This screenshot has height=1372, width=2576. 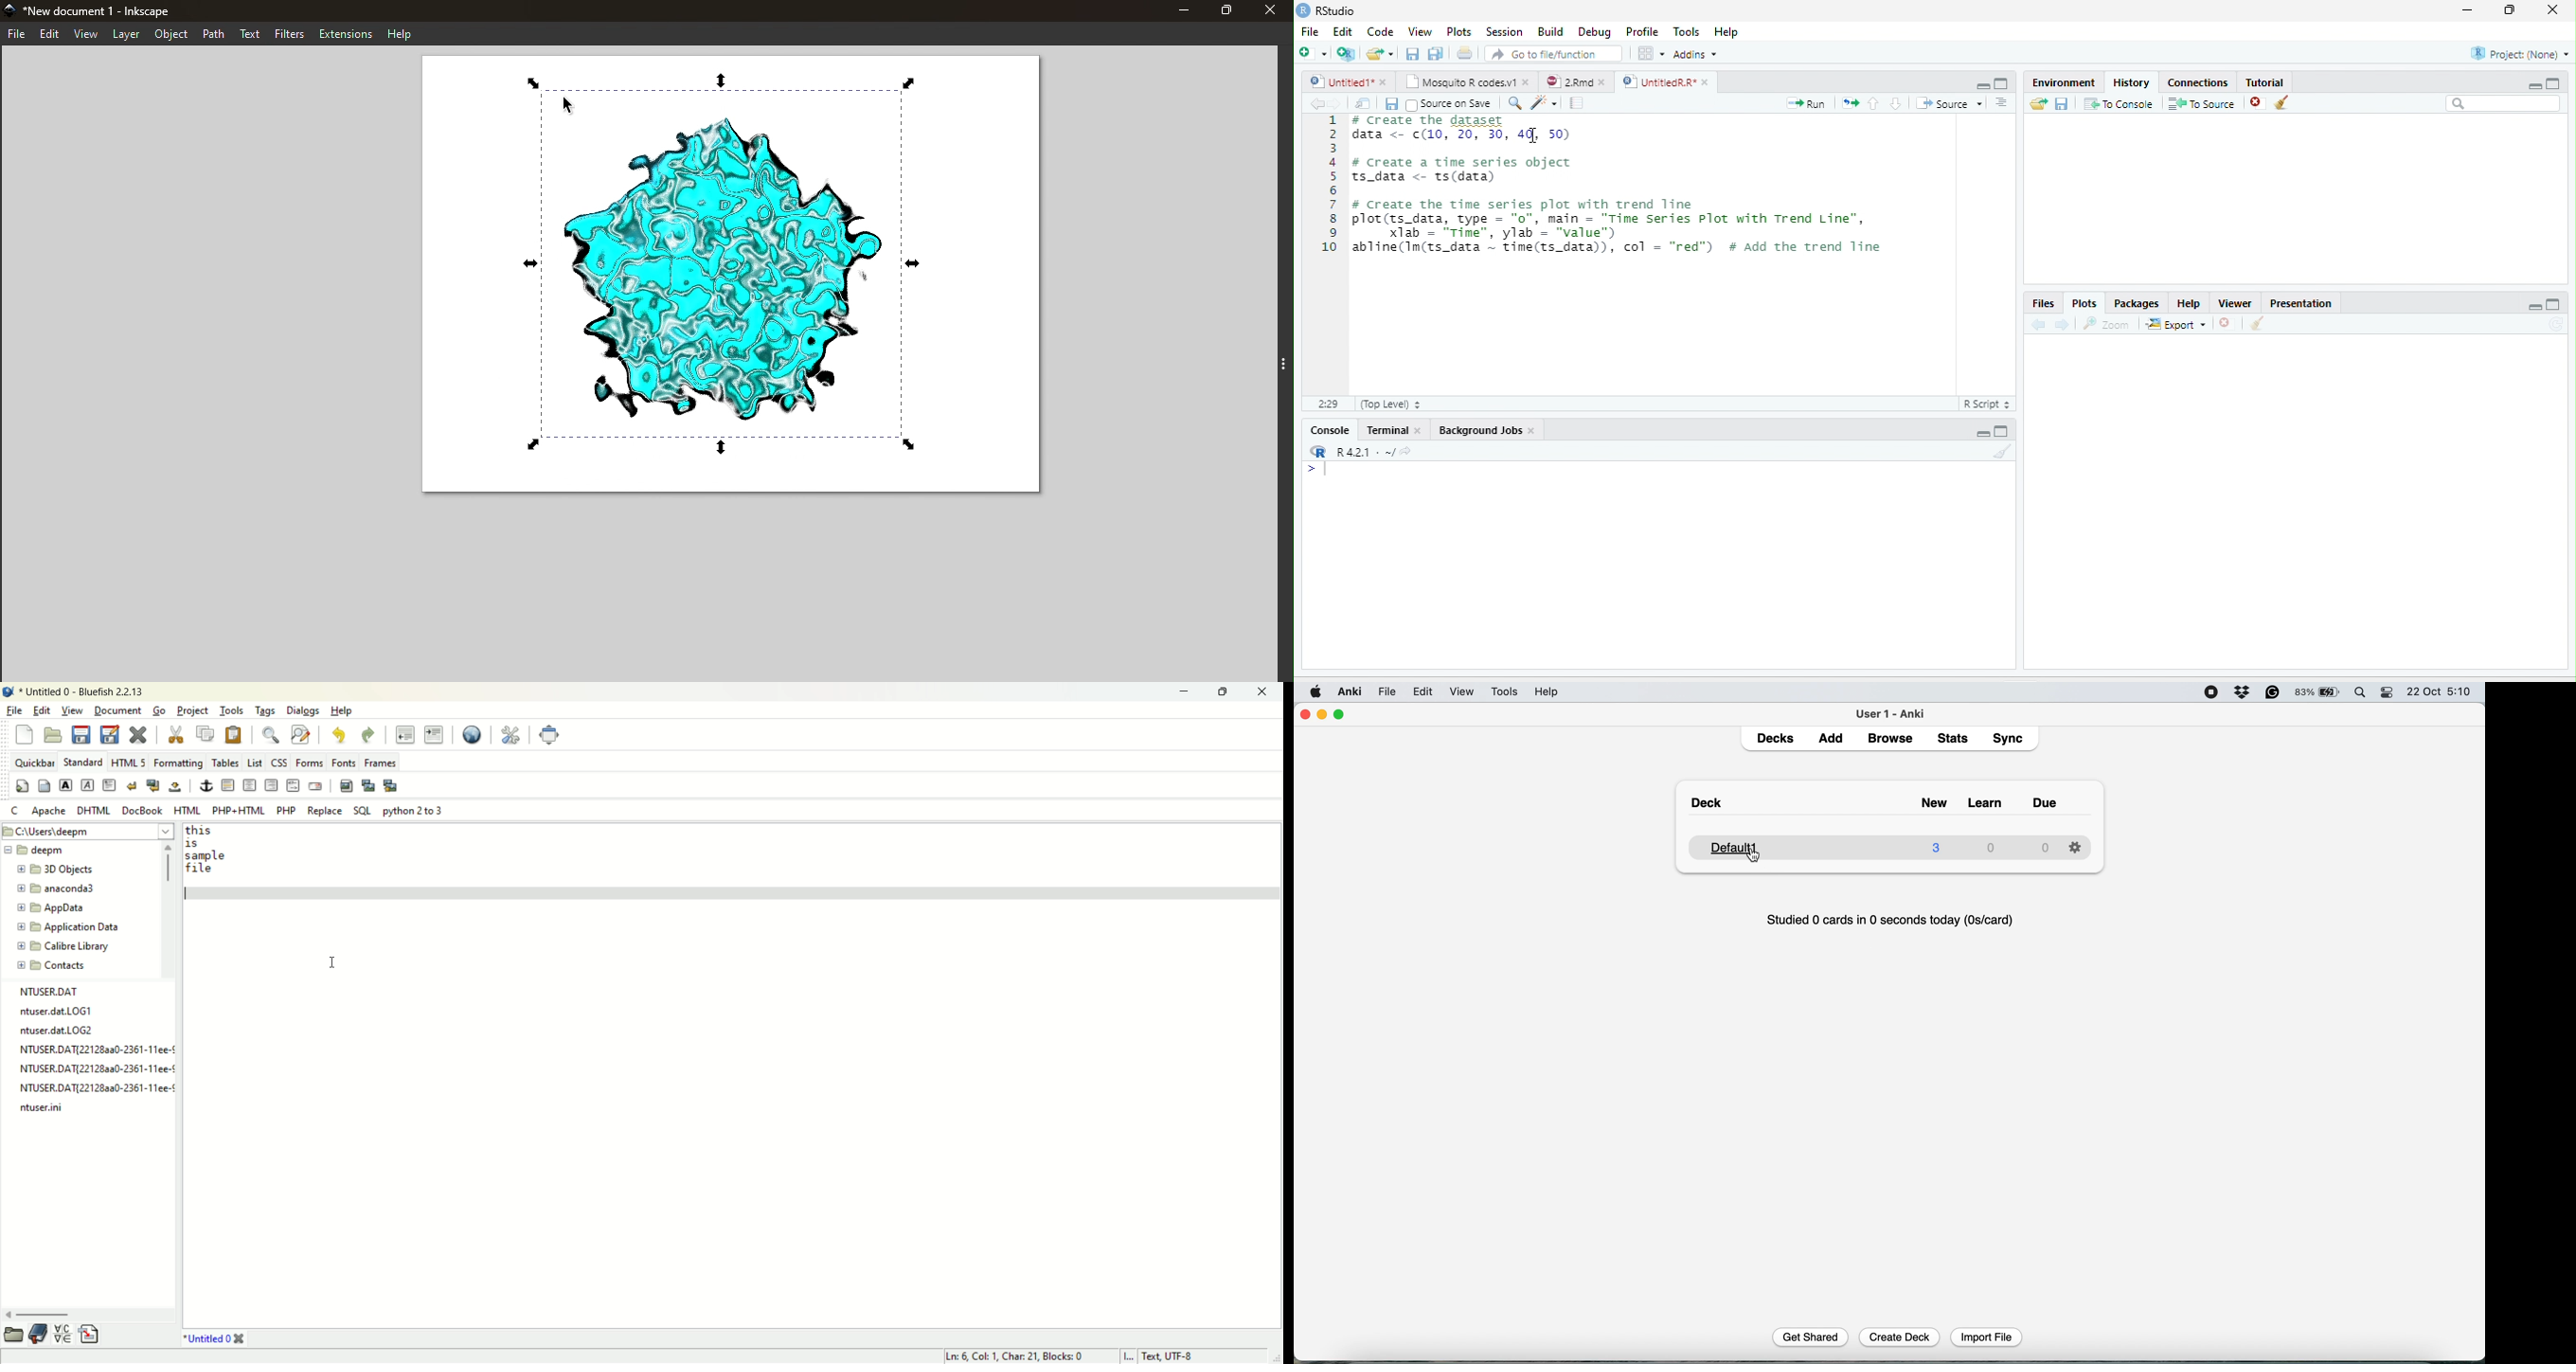 What do you see at coordinates (2236, 302) in the screenshot?
I see `Viewer` at bounding box center [2236, 302].